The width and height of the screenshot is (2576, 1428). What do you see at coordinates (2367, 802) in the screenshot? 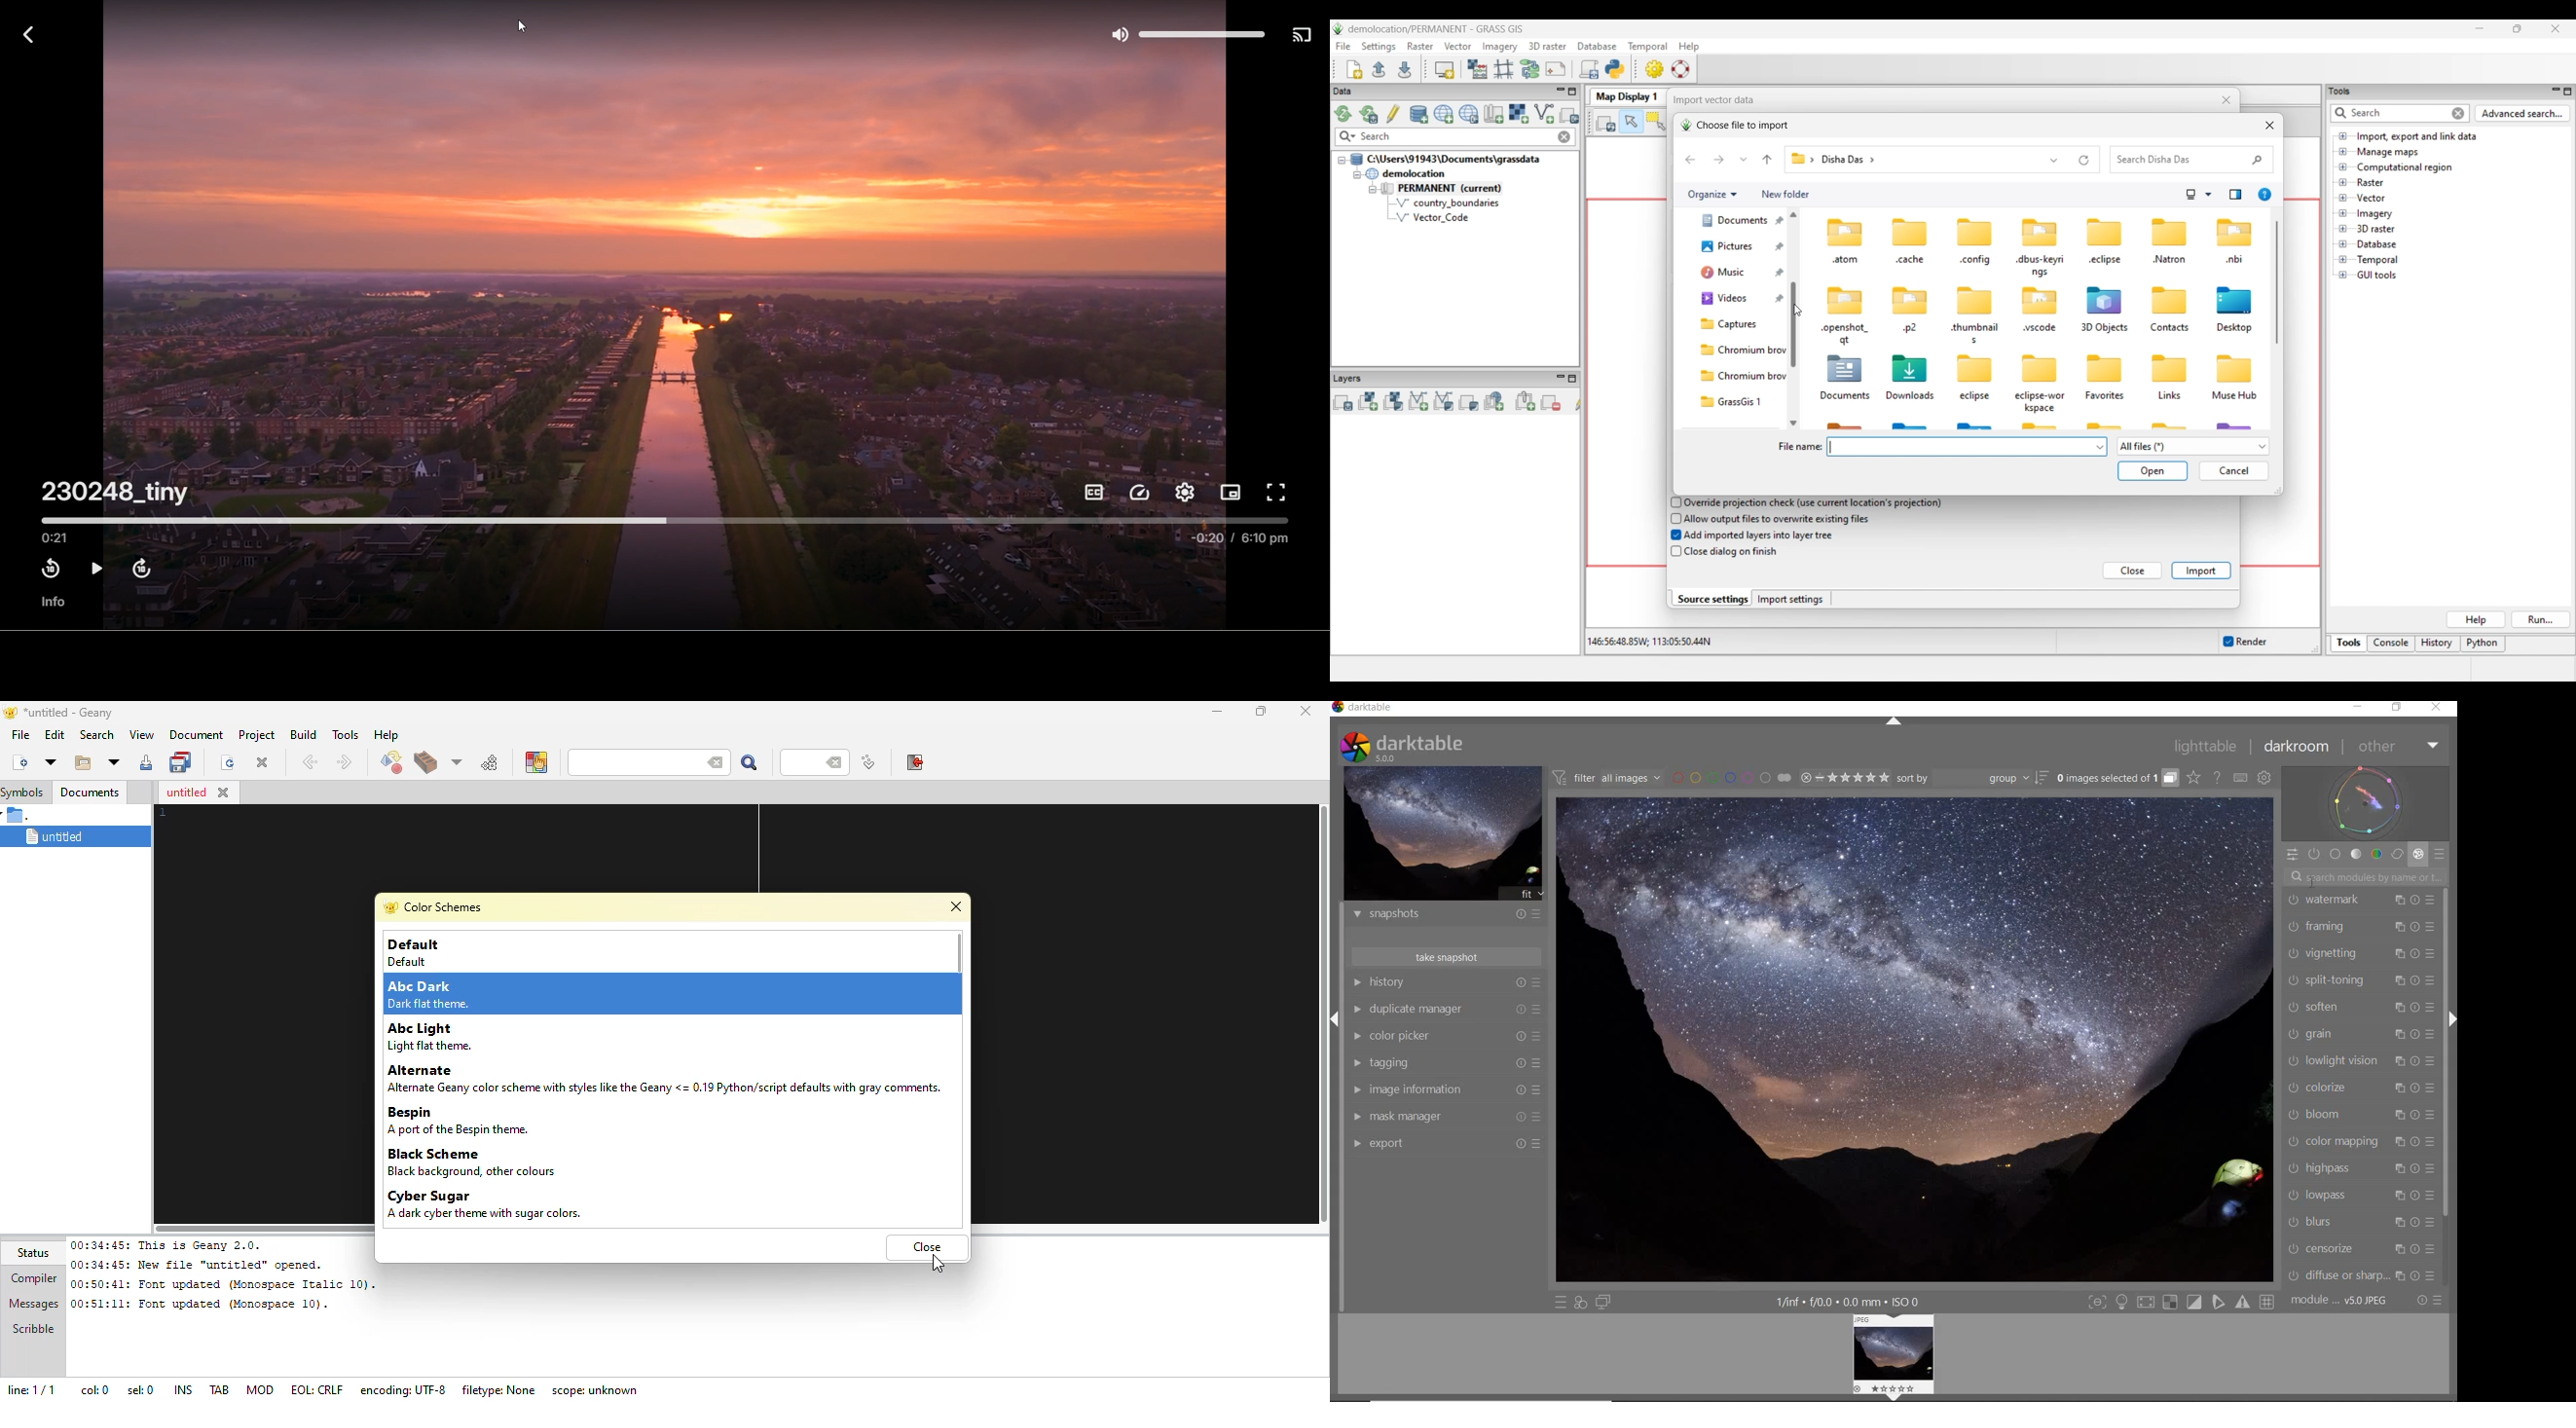
I see `WAVEFORM` at bounding box center [2367, 802].